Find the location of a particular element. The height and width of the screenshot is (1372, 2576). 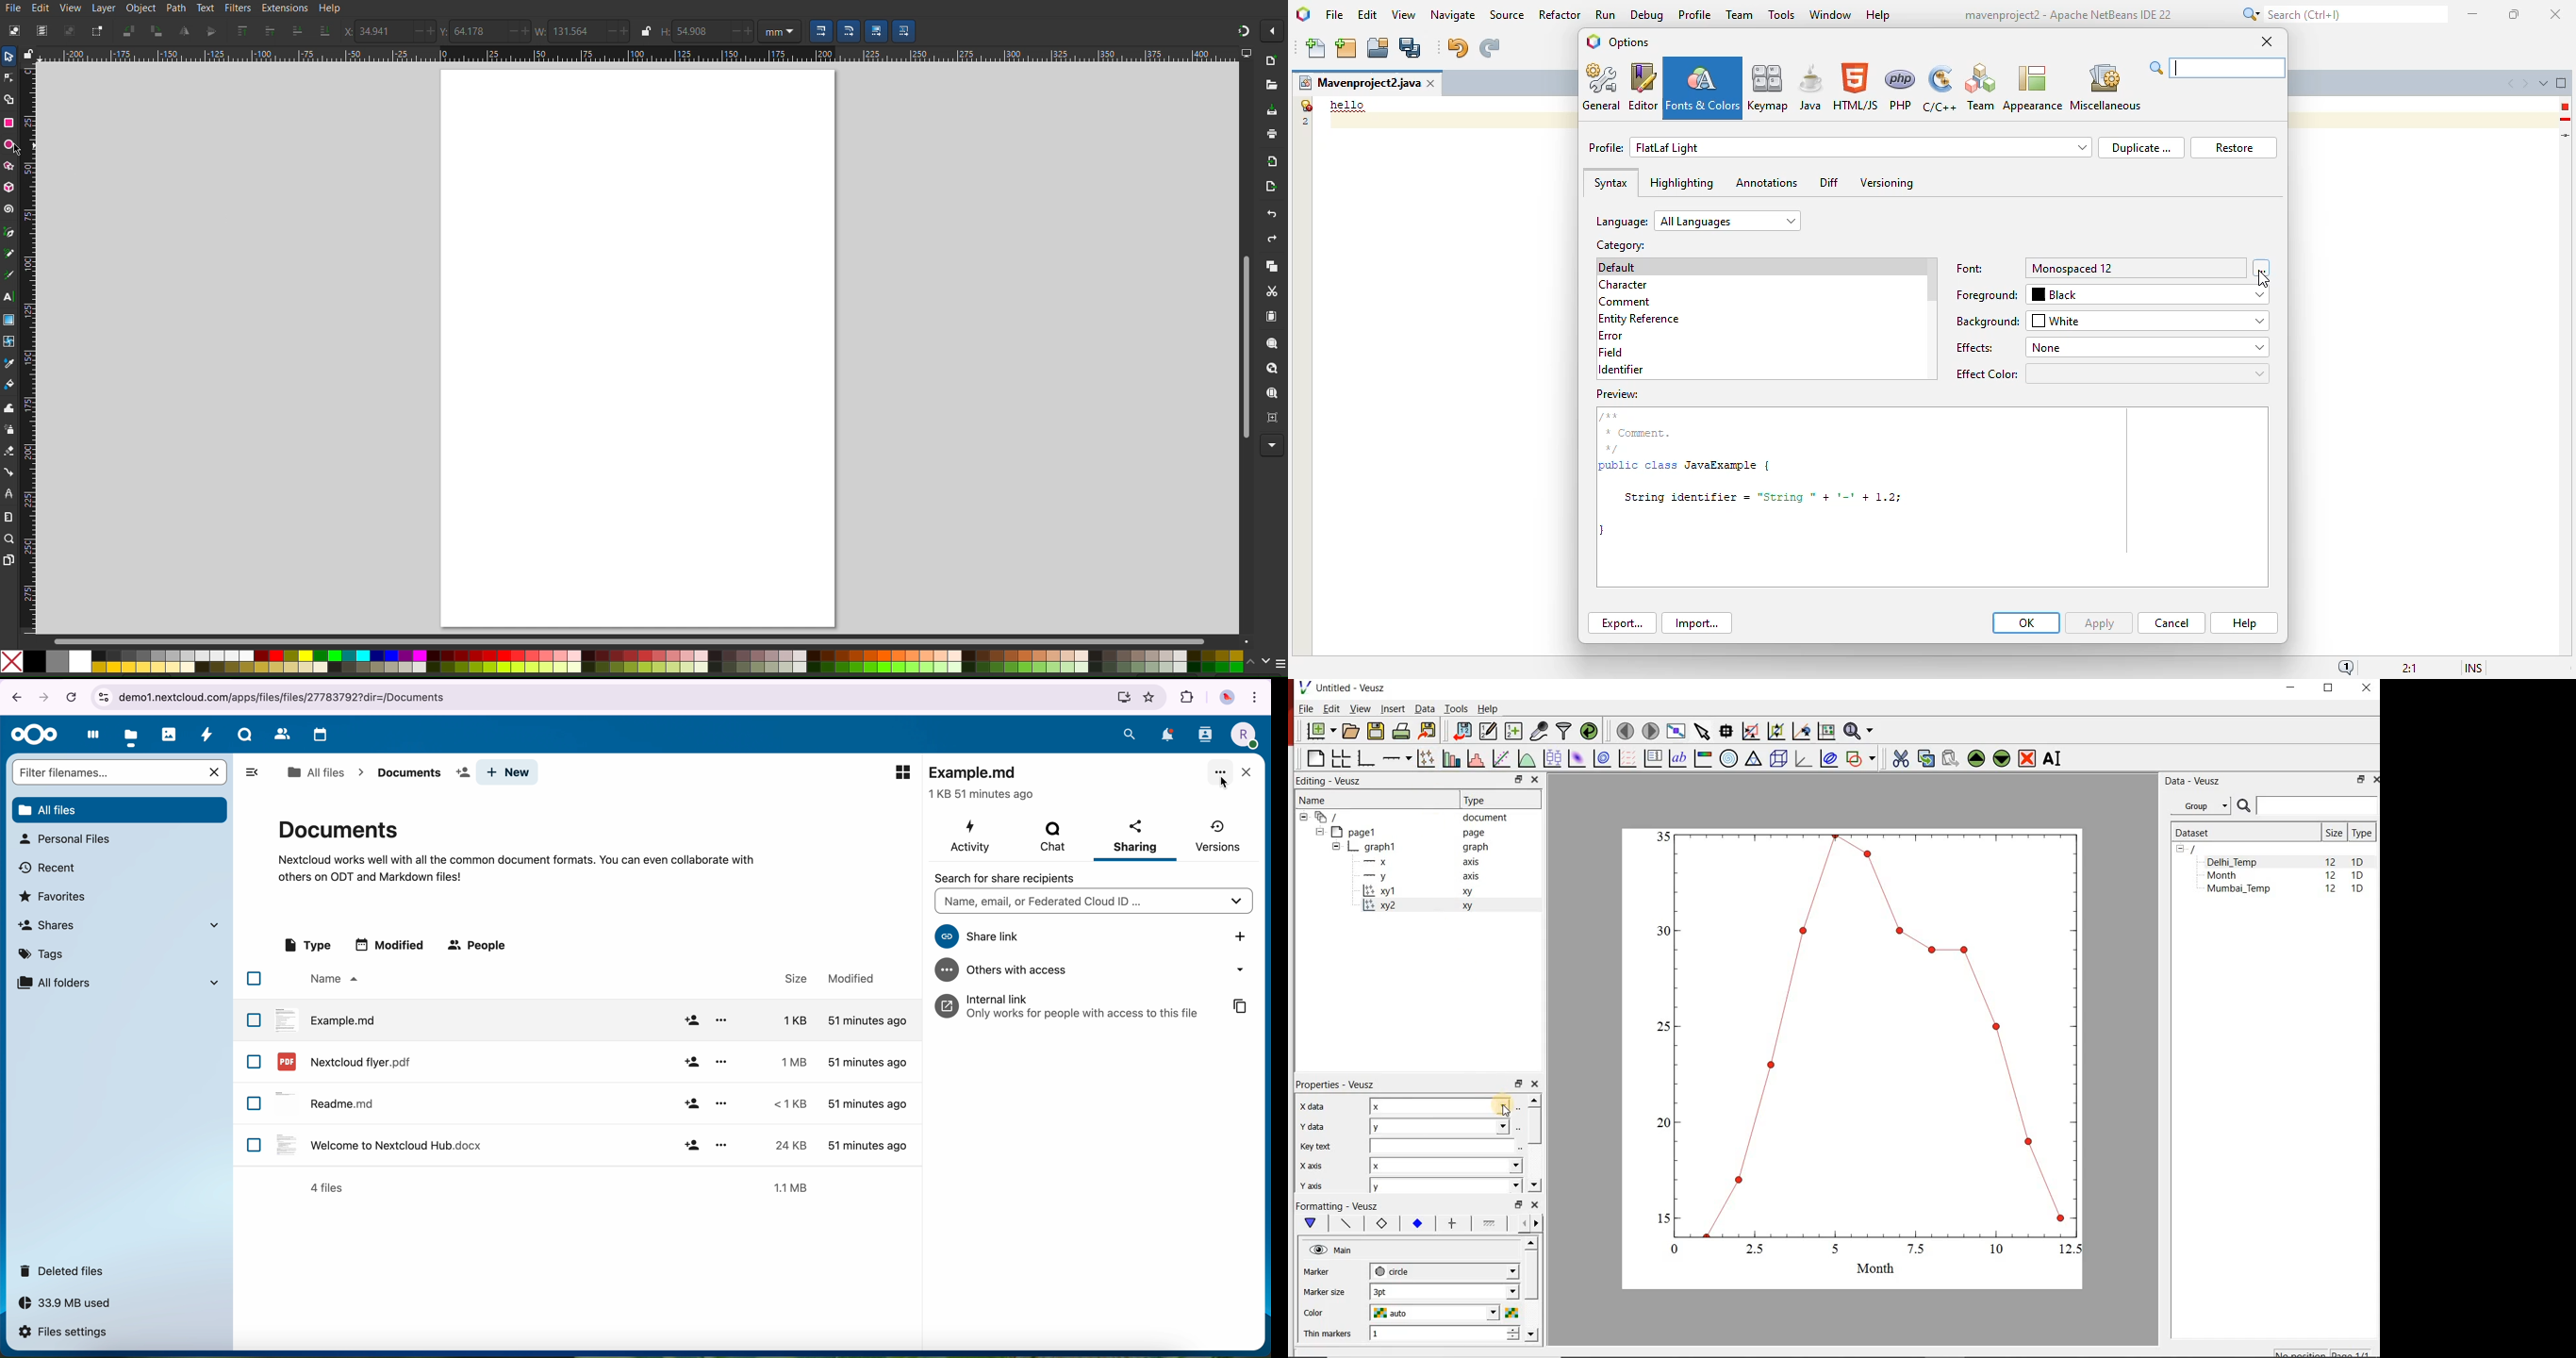

options is located at coordinates (722, 1020).